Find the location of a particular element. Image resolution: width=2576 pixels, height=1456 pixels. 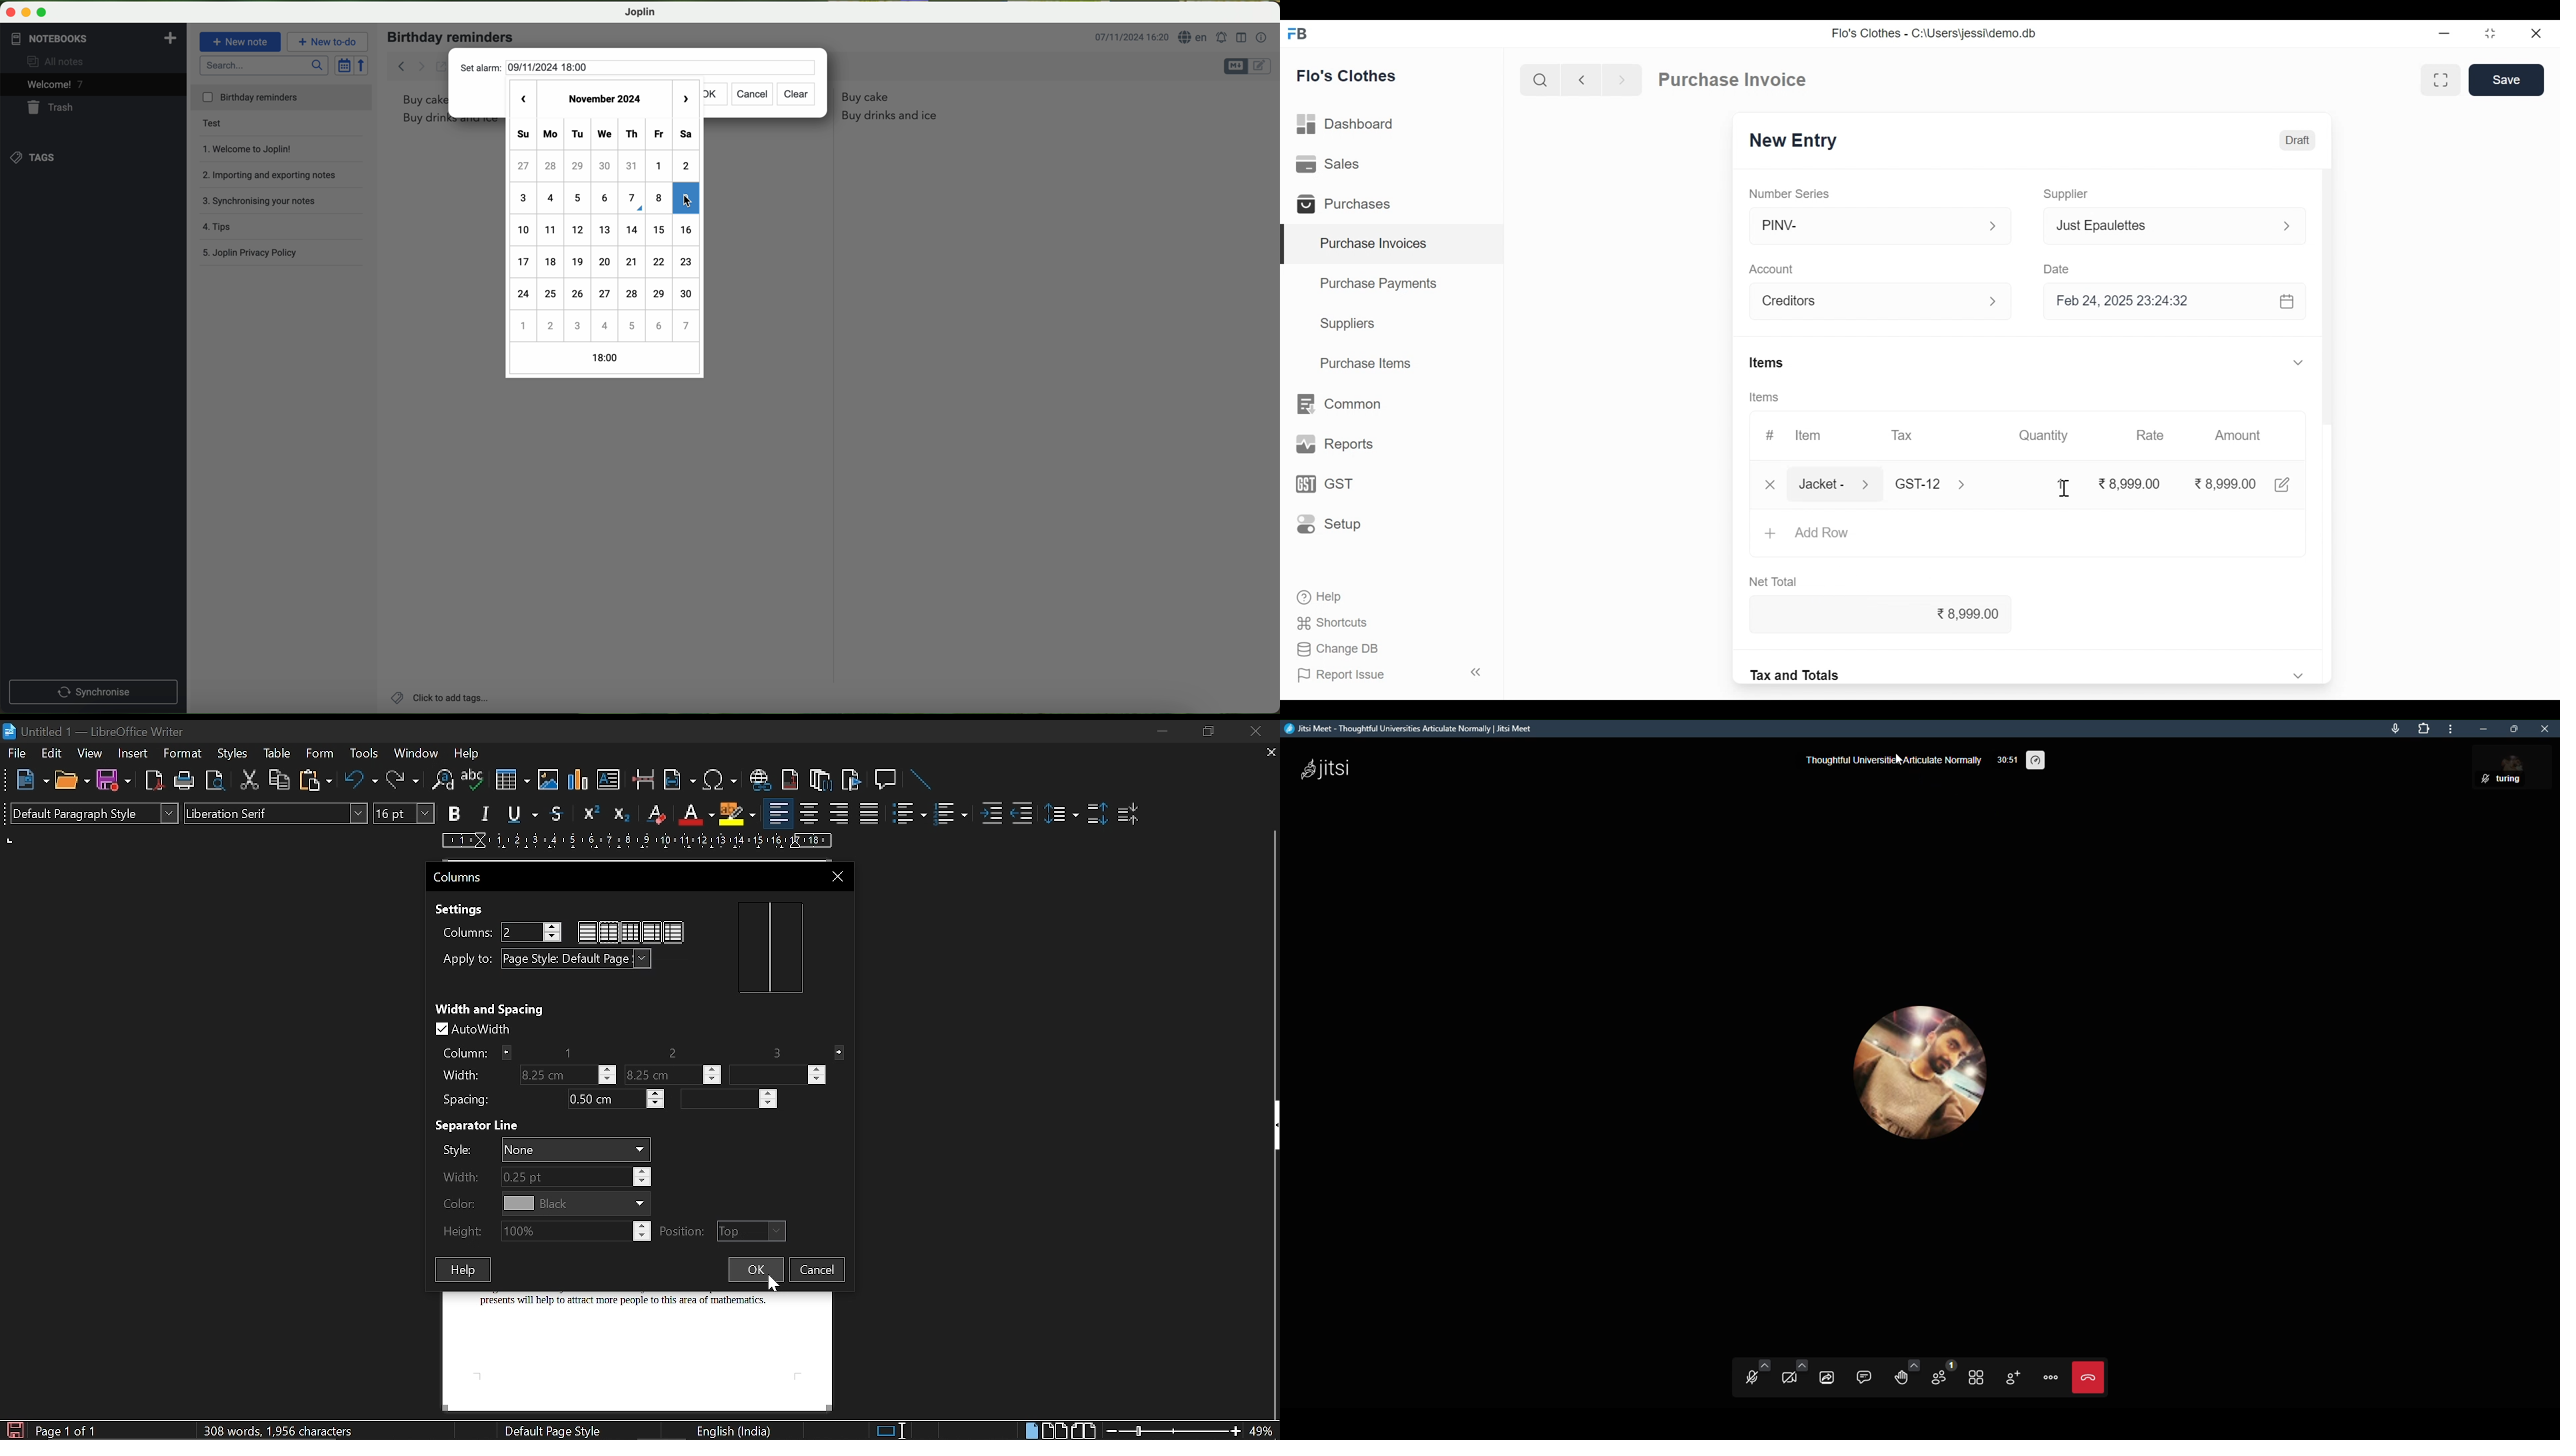

Ok is located at coordinates (757, 1270).